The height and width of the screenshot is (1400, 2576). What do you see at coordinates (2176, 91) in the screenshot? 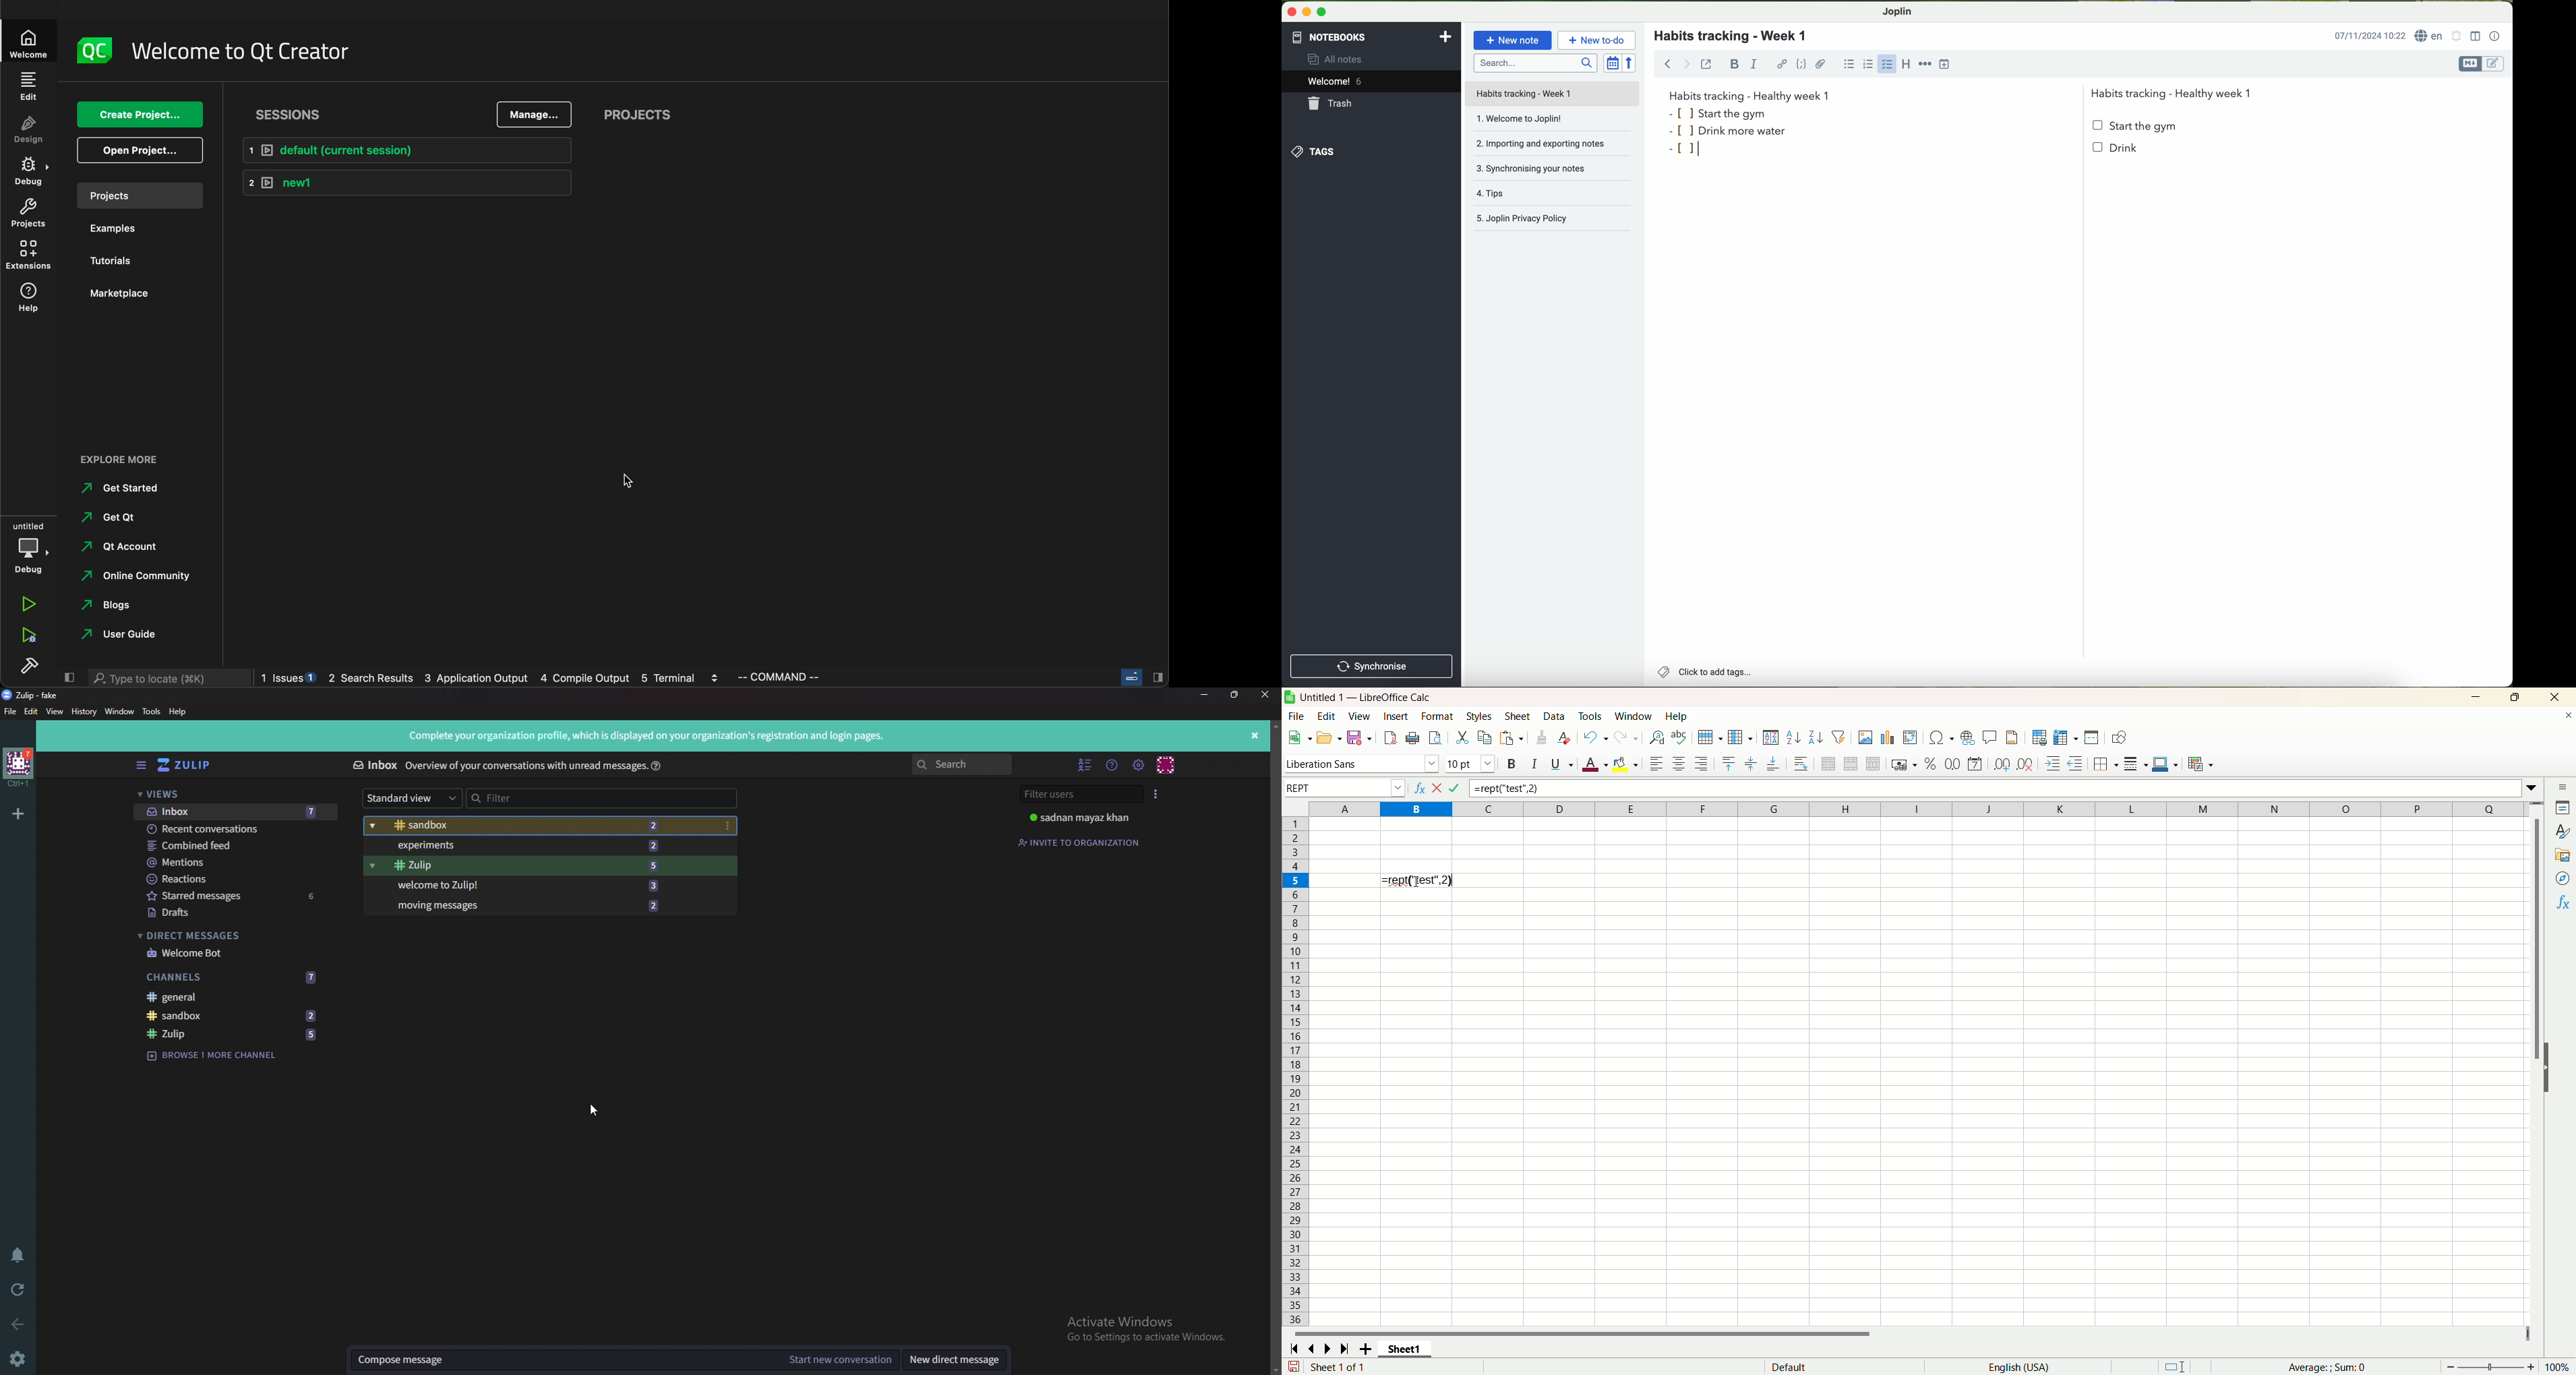
I see `Habits tracking - Healthy week 1` at bounding box center [2176, 91].